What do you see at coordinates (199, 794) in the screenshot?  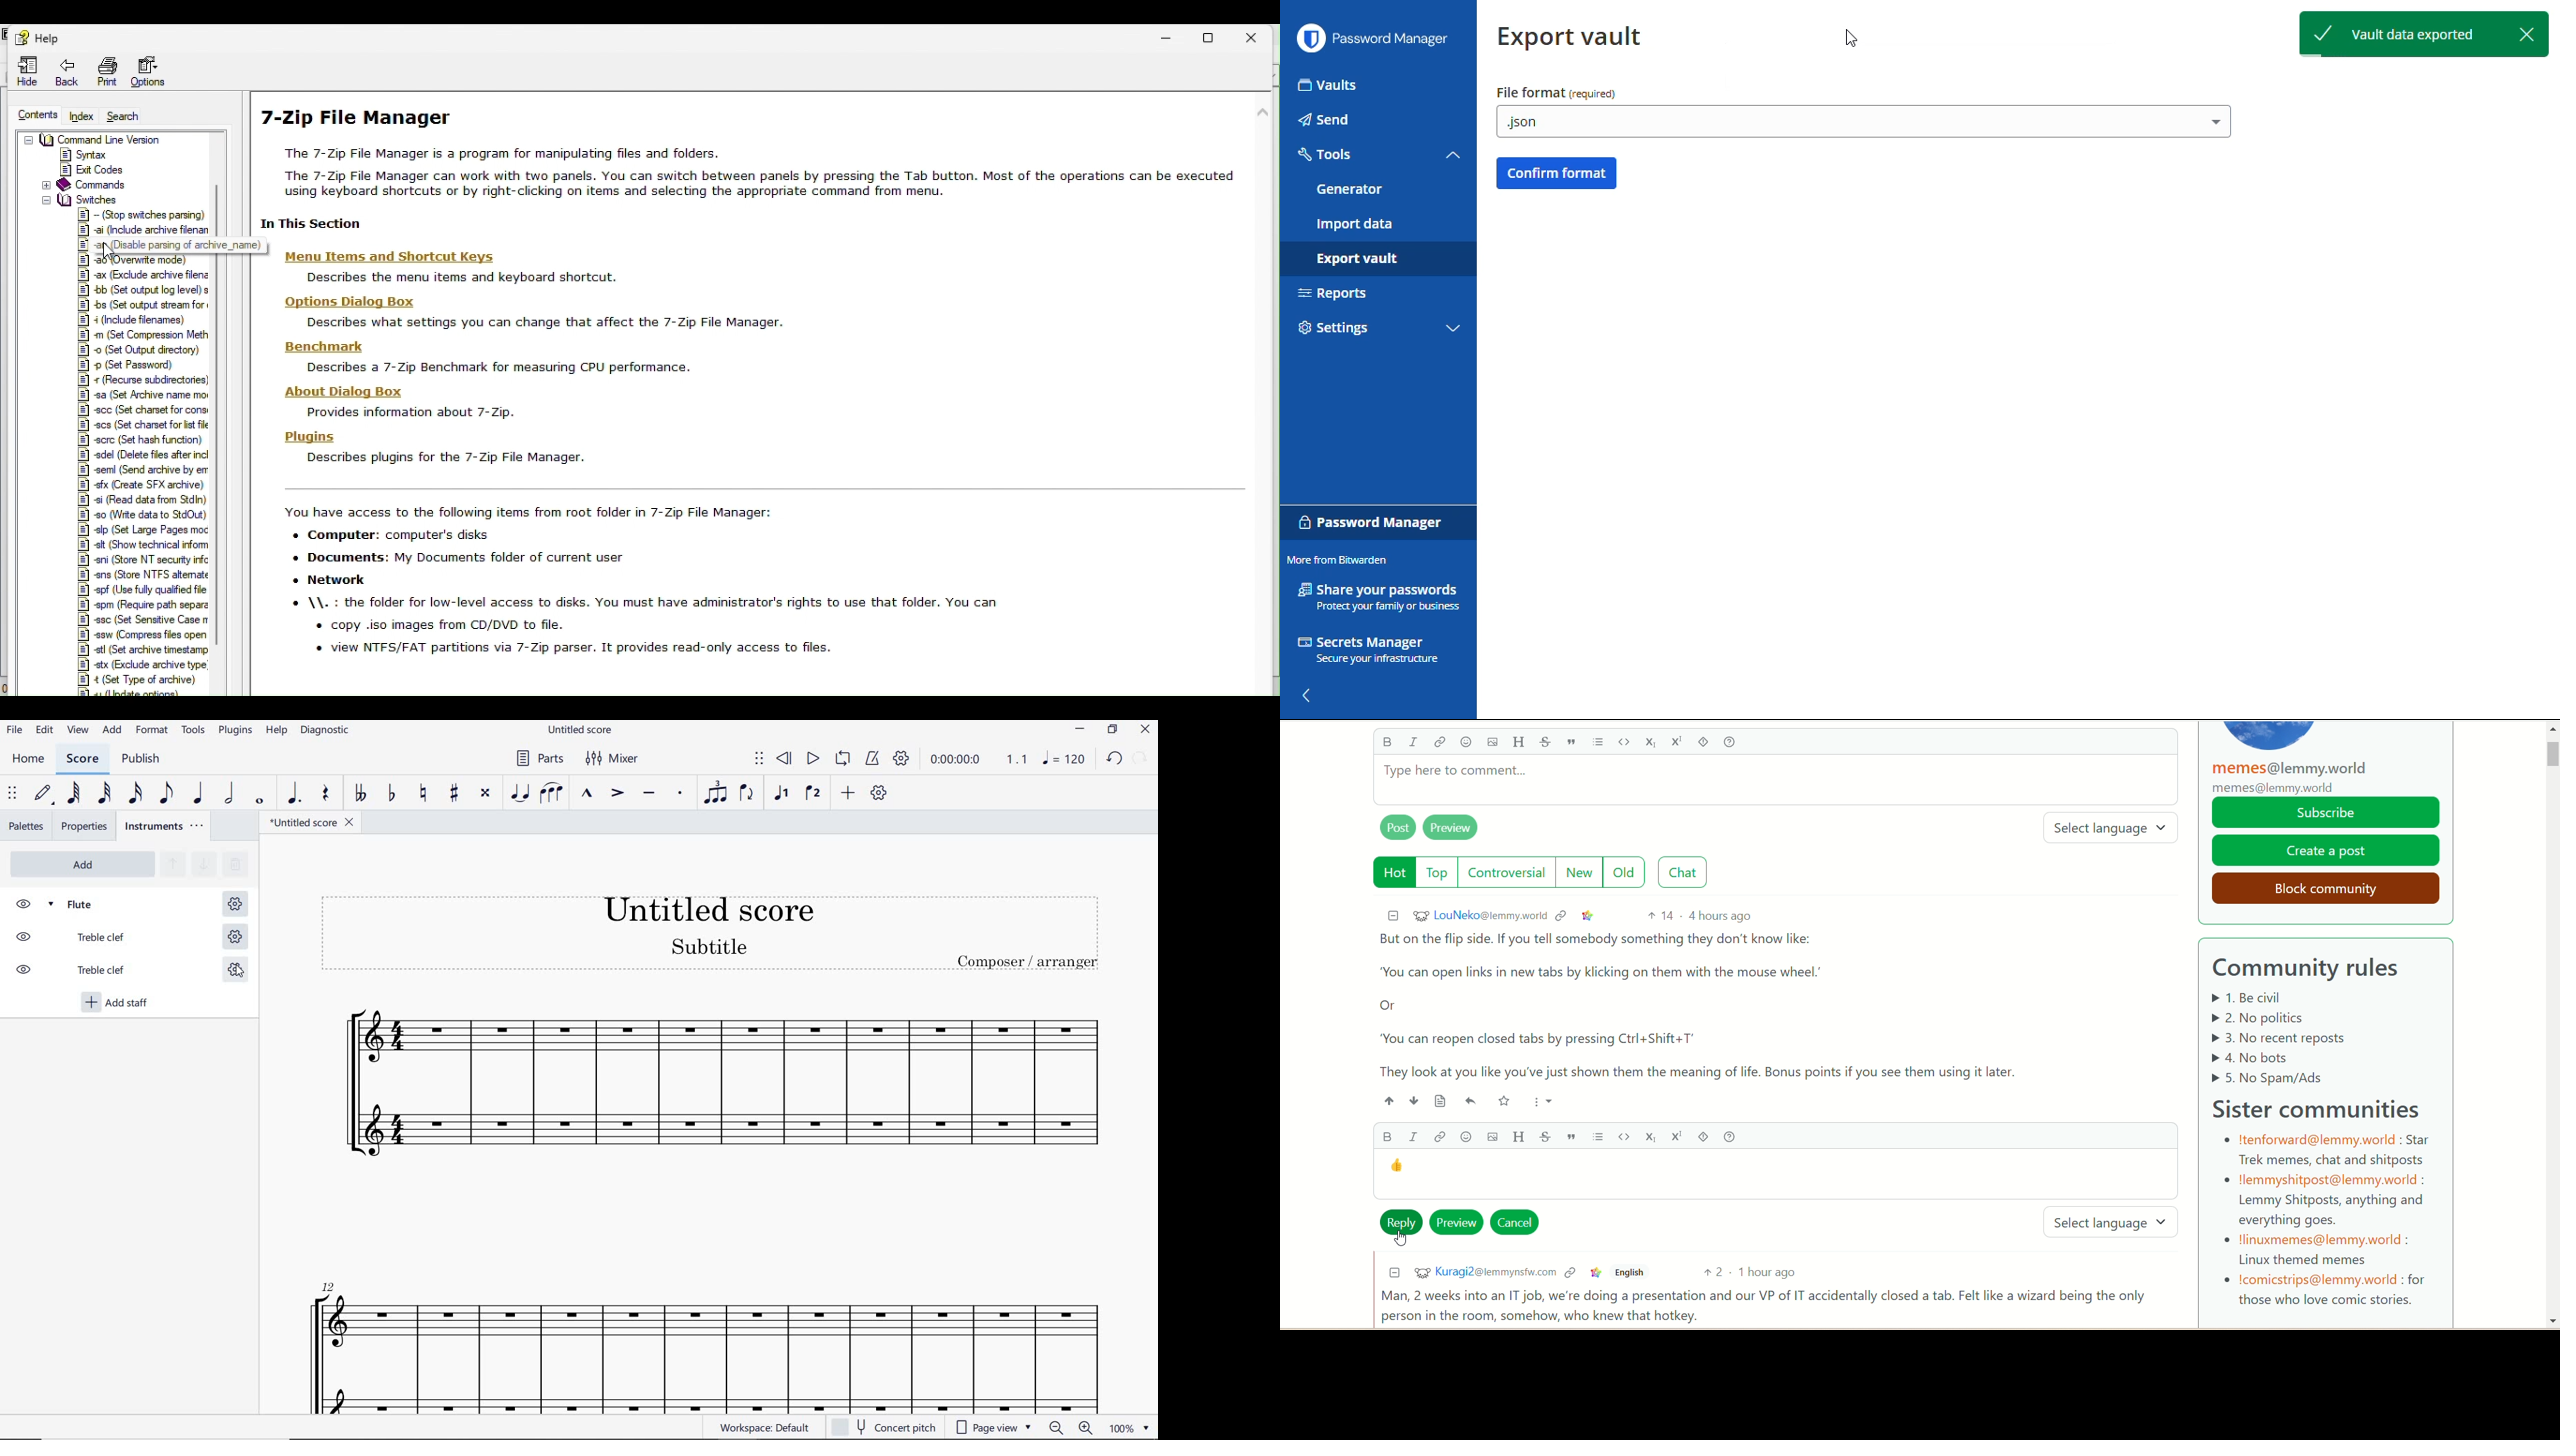 I see `QUARTER NOTE` at bounding box center [199, 794].